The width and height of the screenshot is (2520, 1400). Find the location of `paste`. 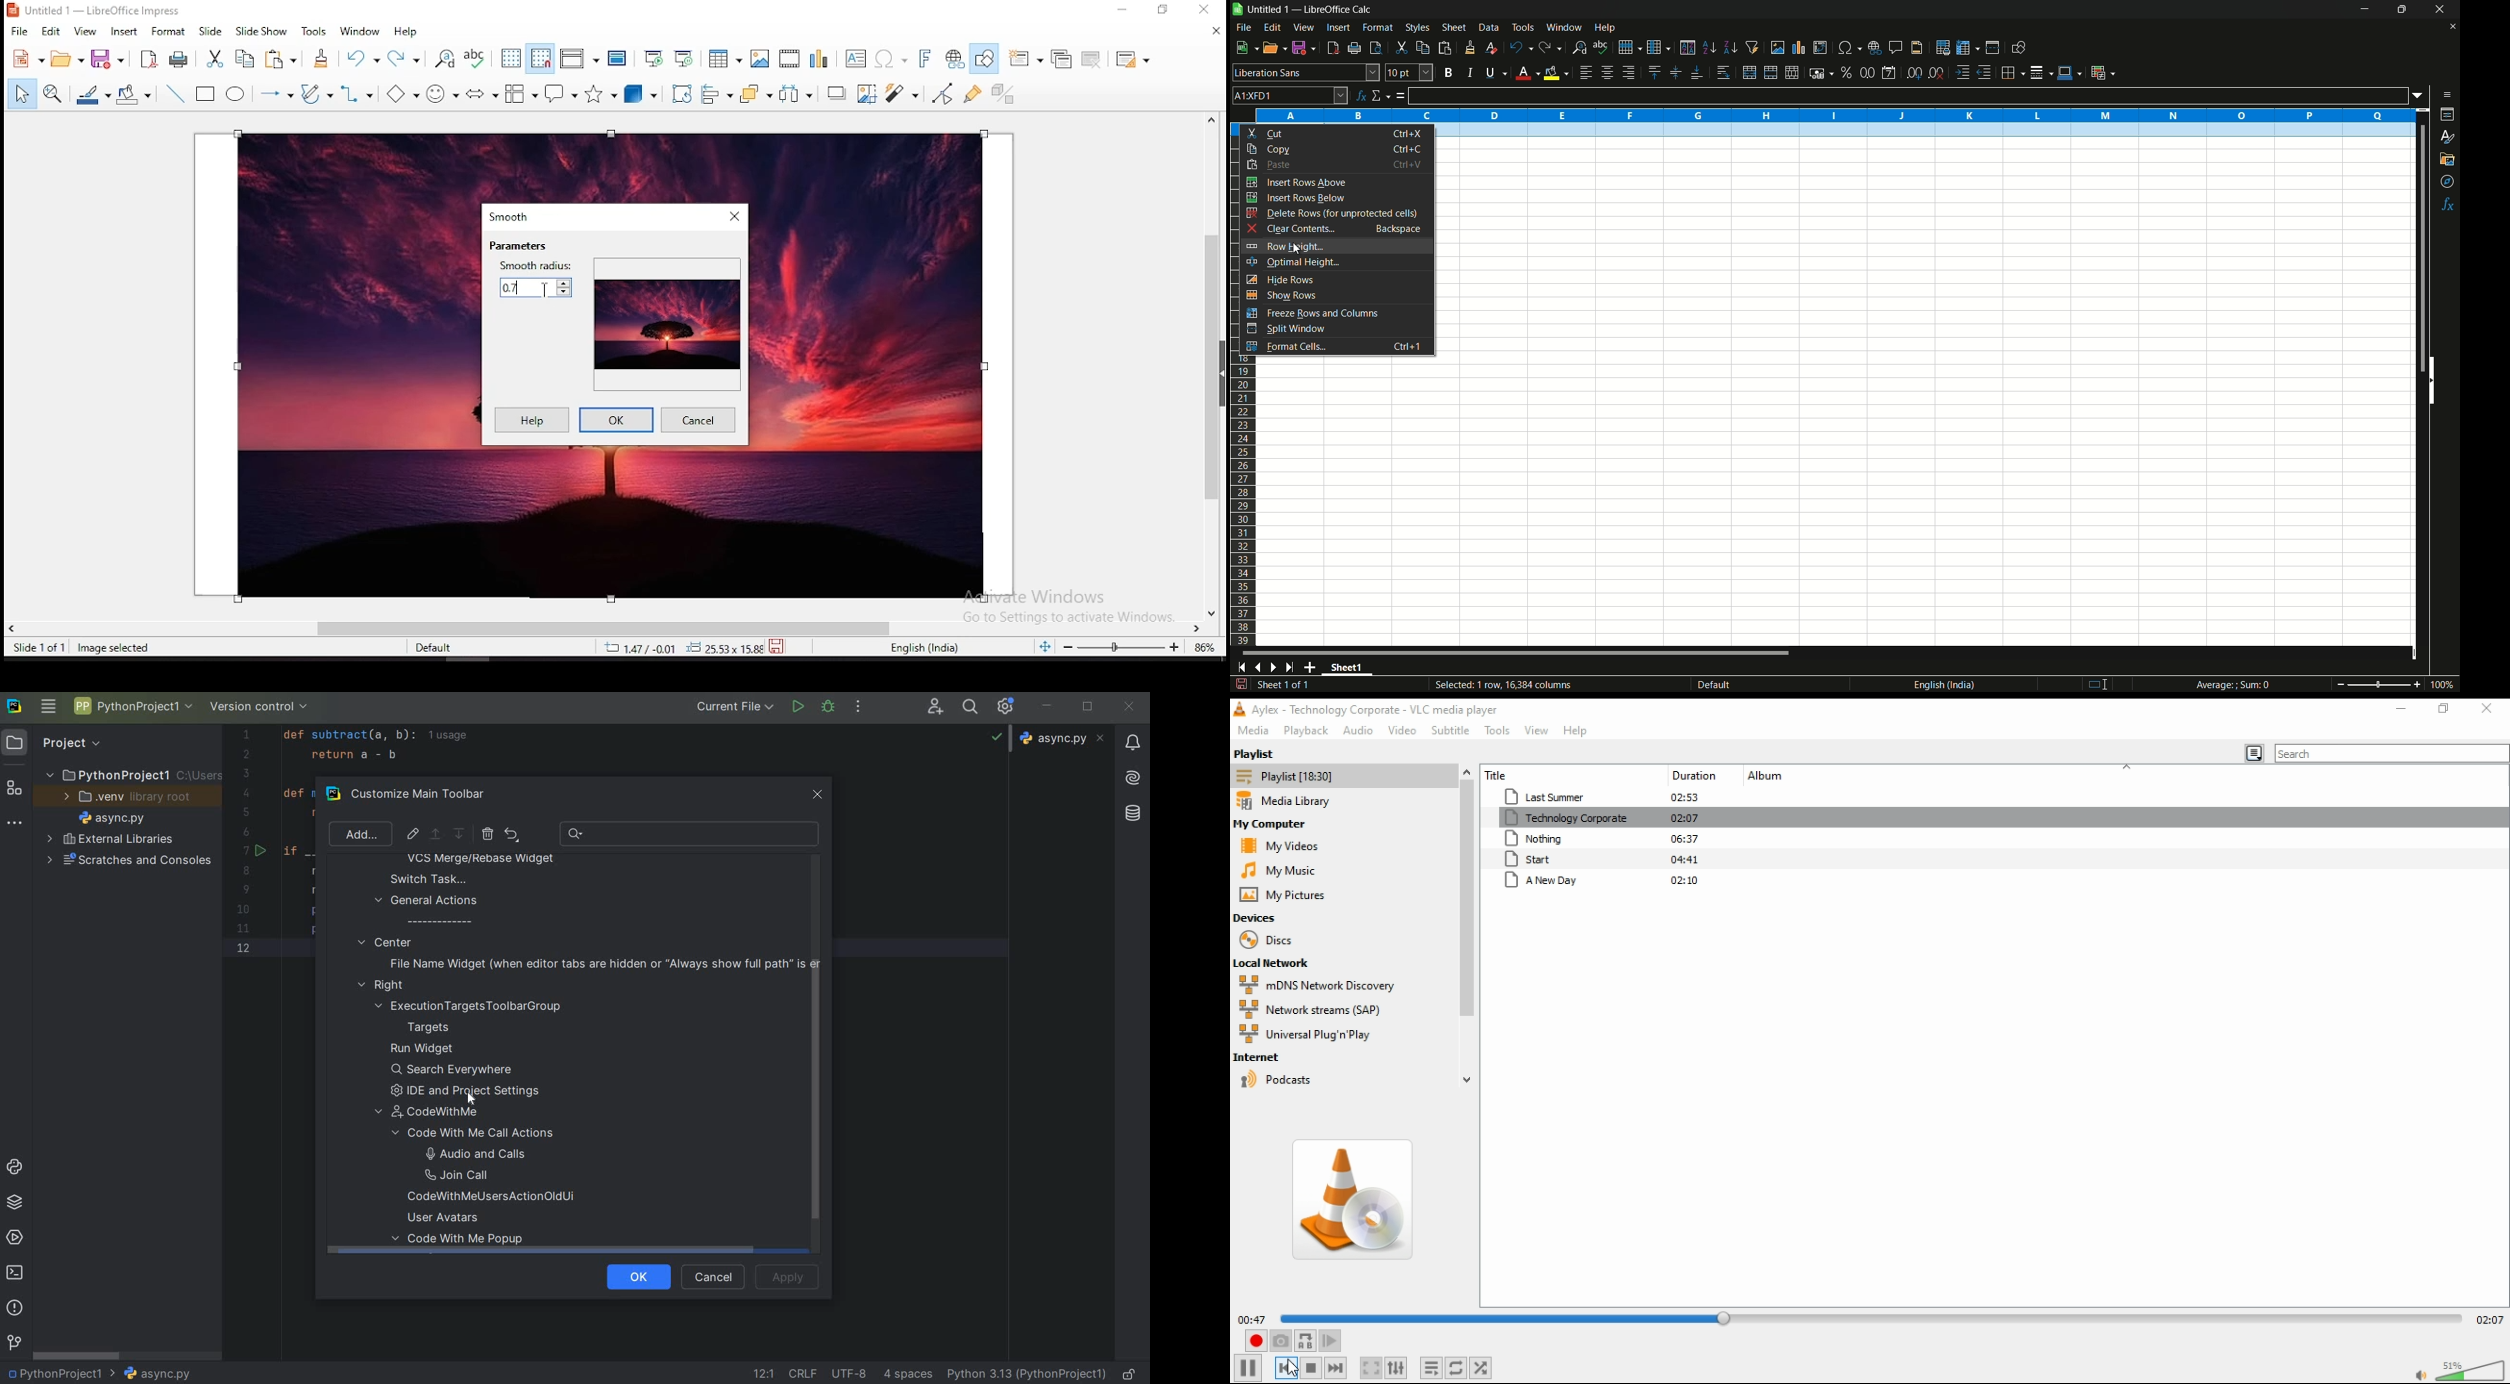

paste is located at coordinates (1445, 48).